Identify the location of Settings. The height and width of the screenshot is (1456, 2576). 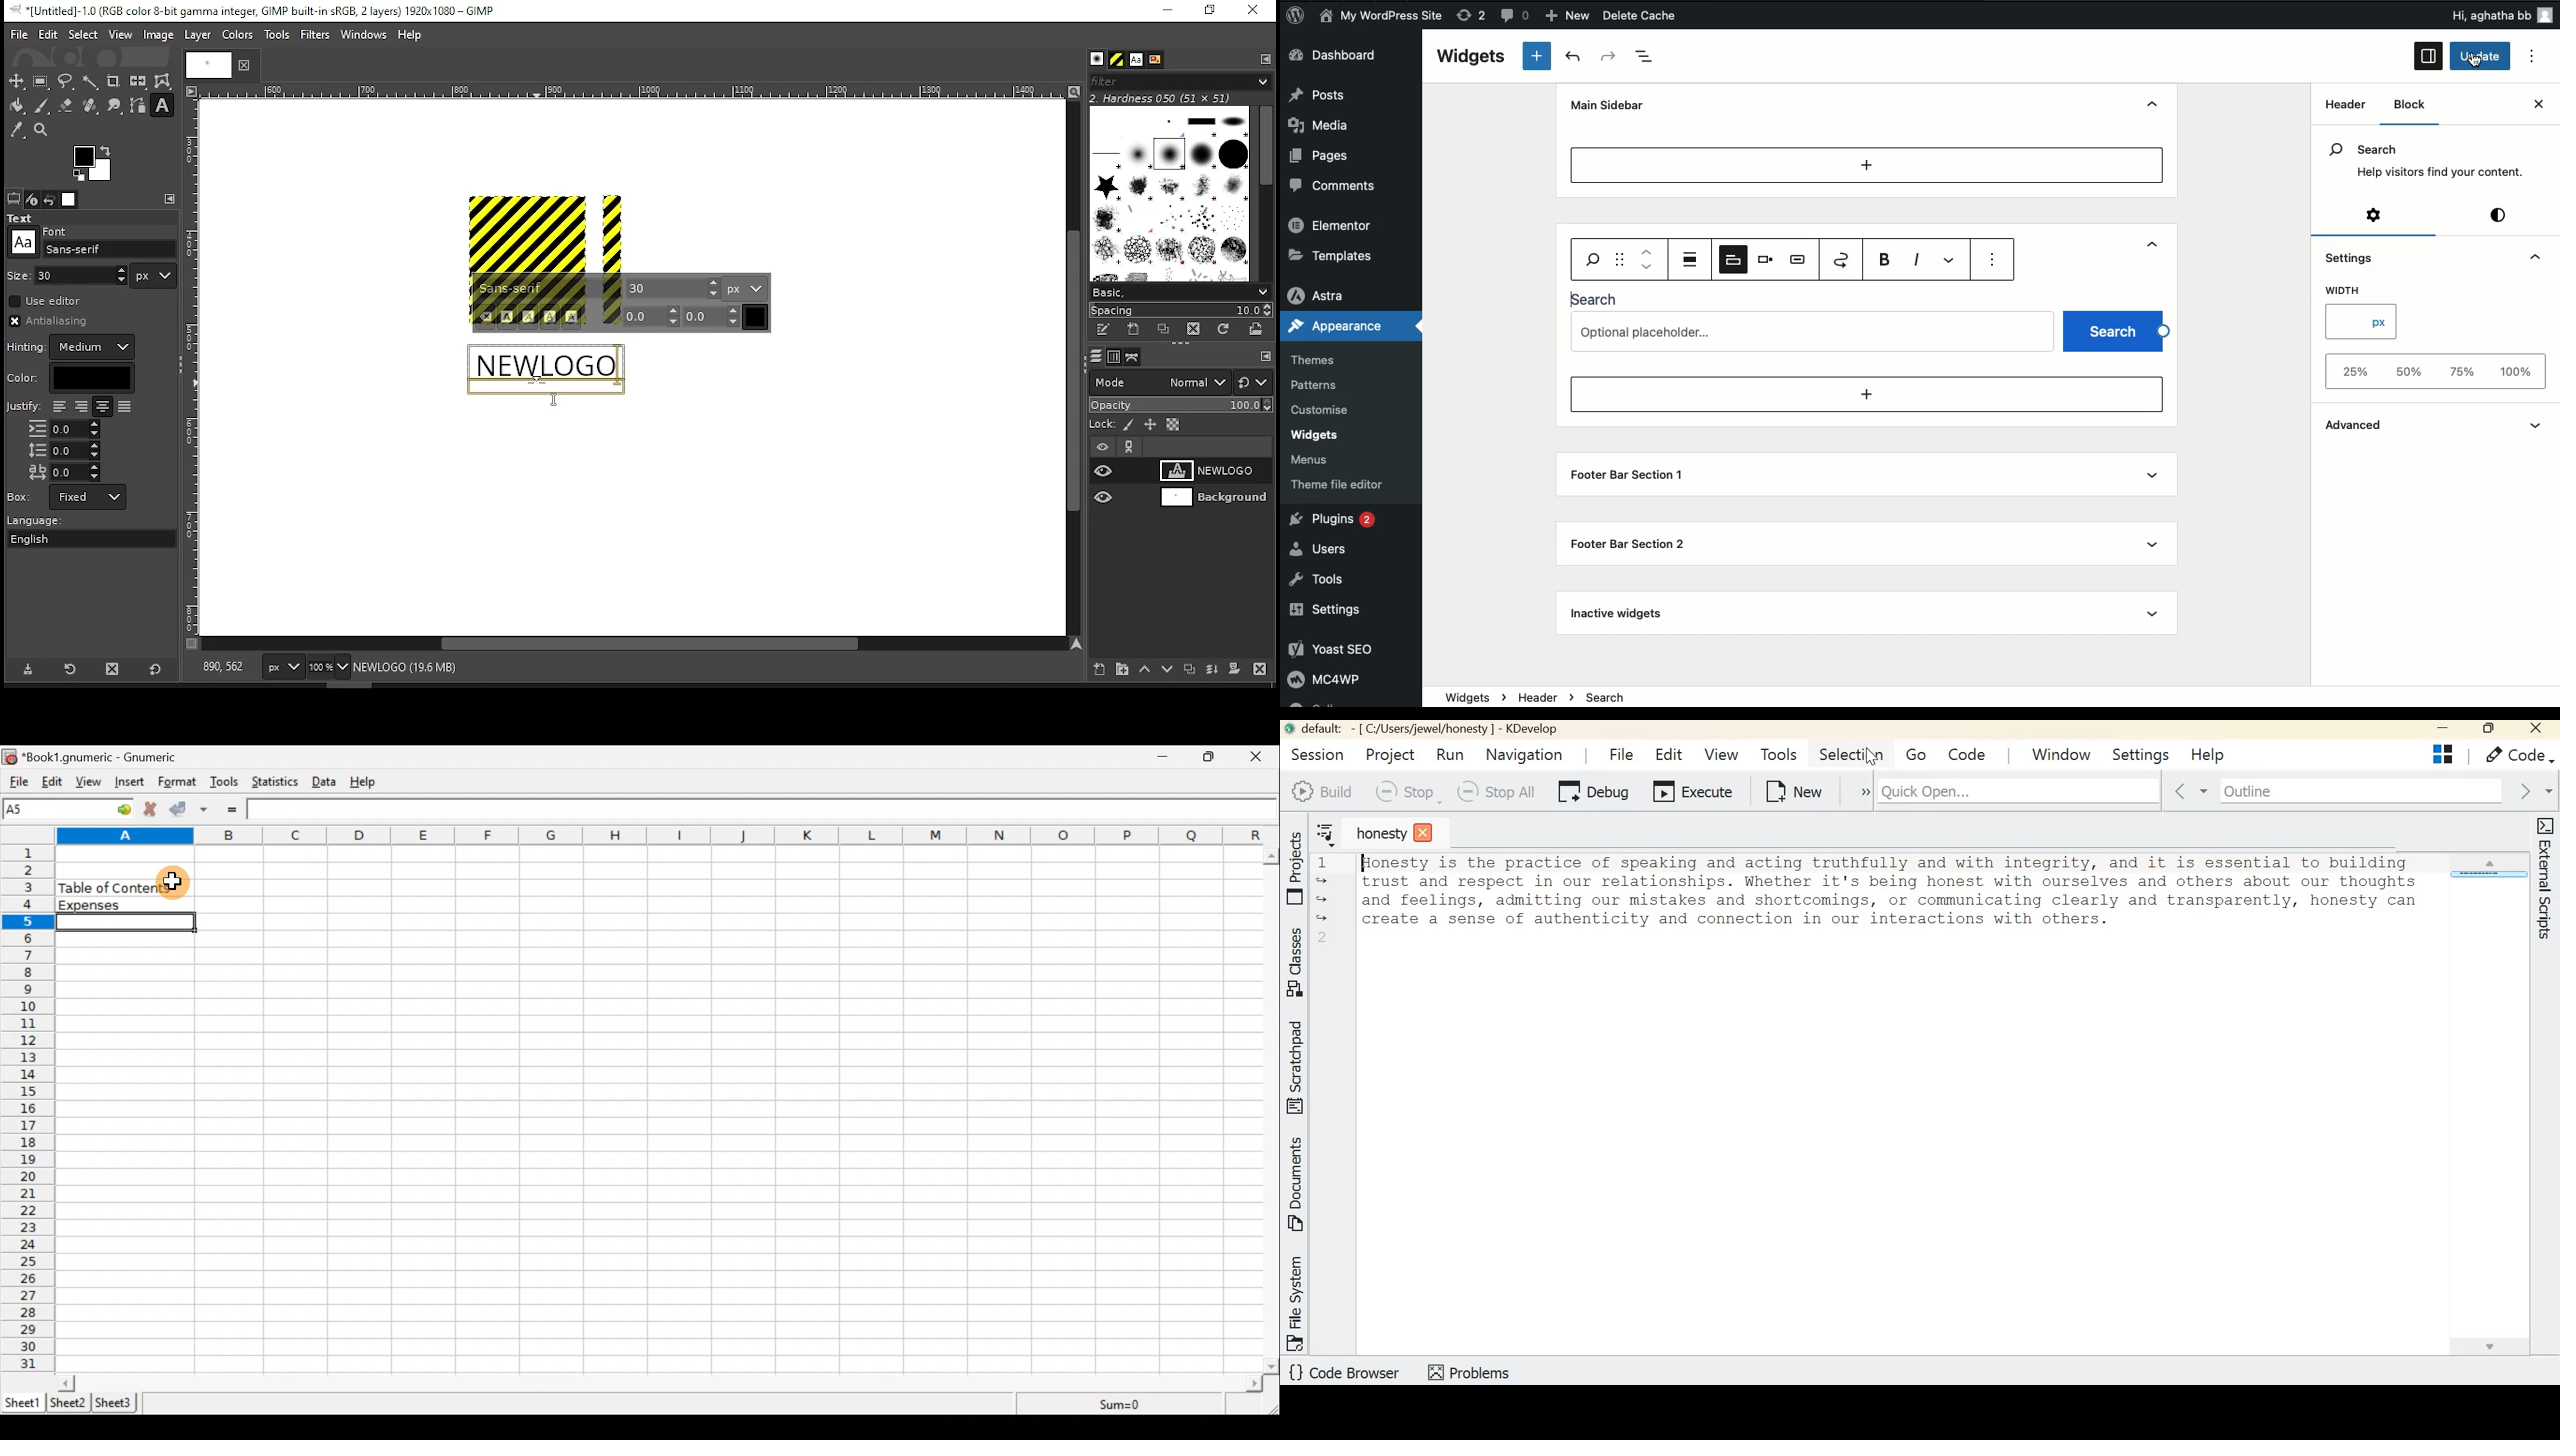
(2349, 255).